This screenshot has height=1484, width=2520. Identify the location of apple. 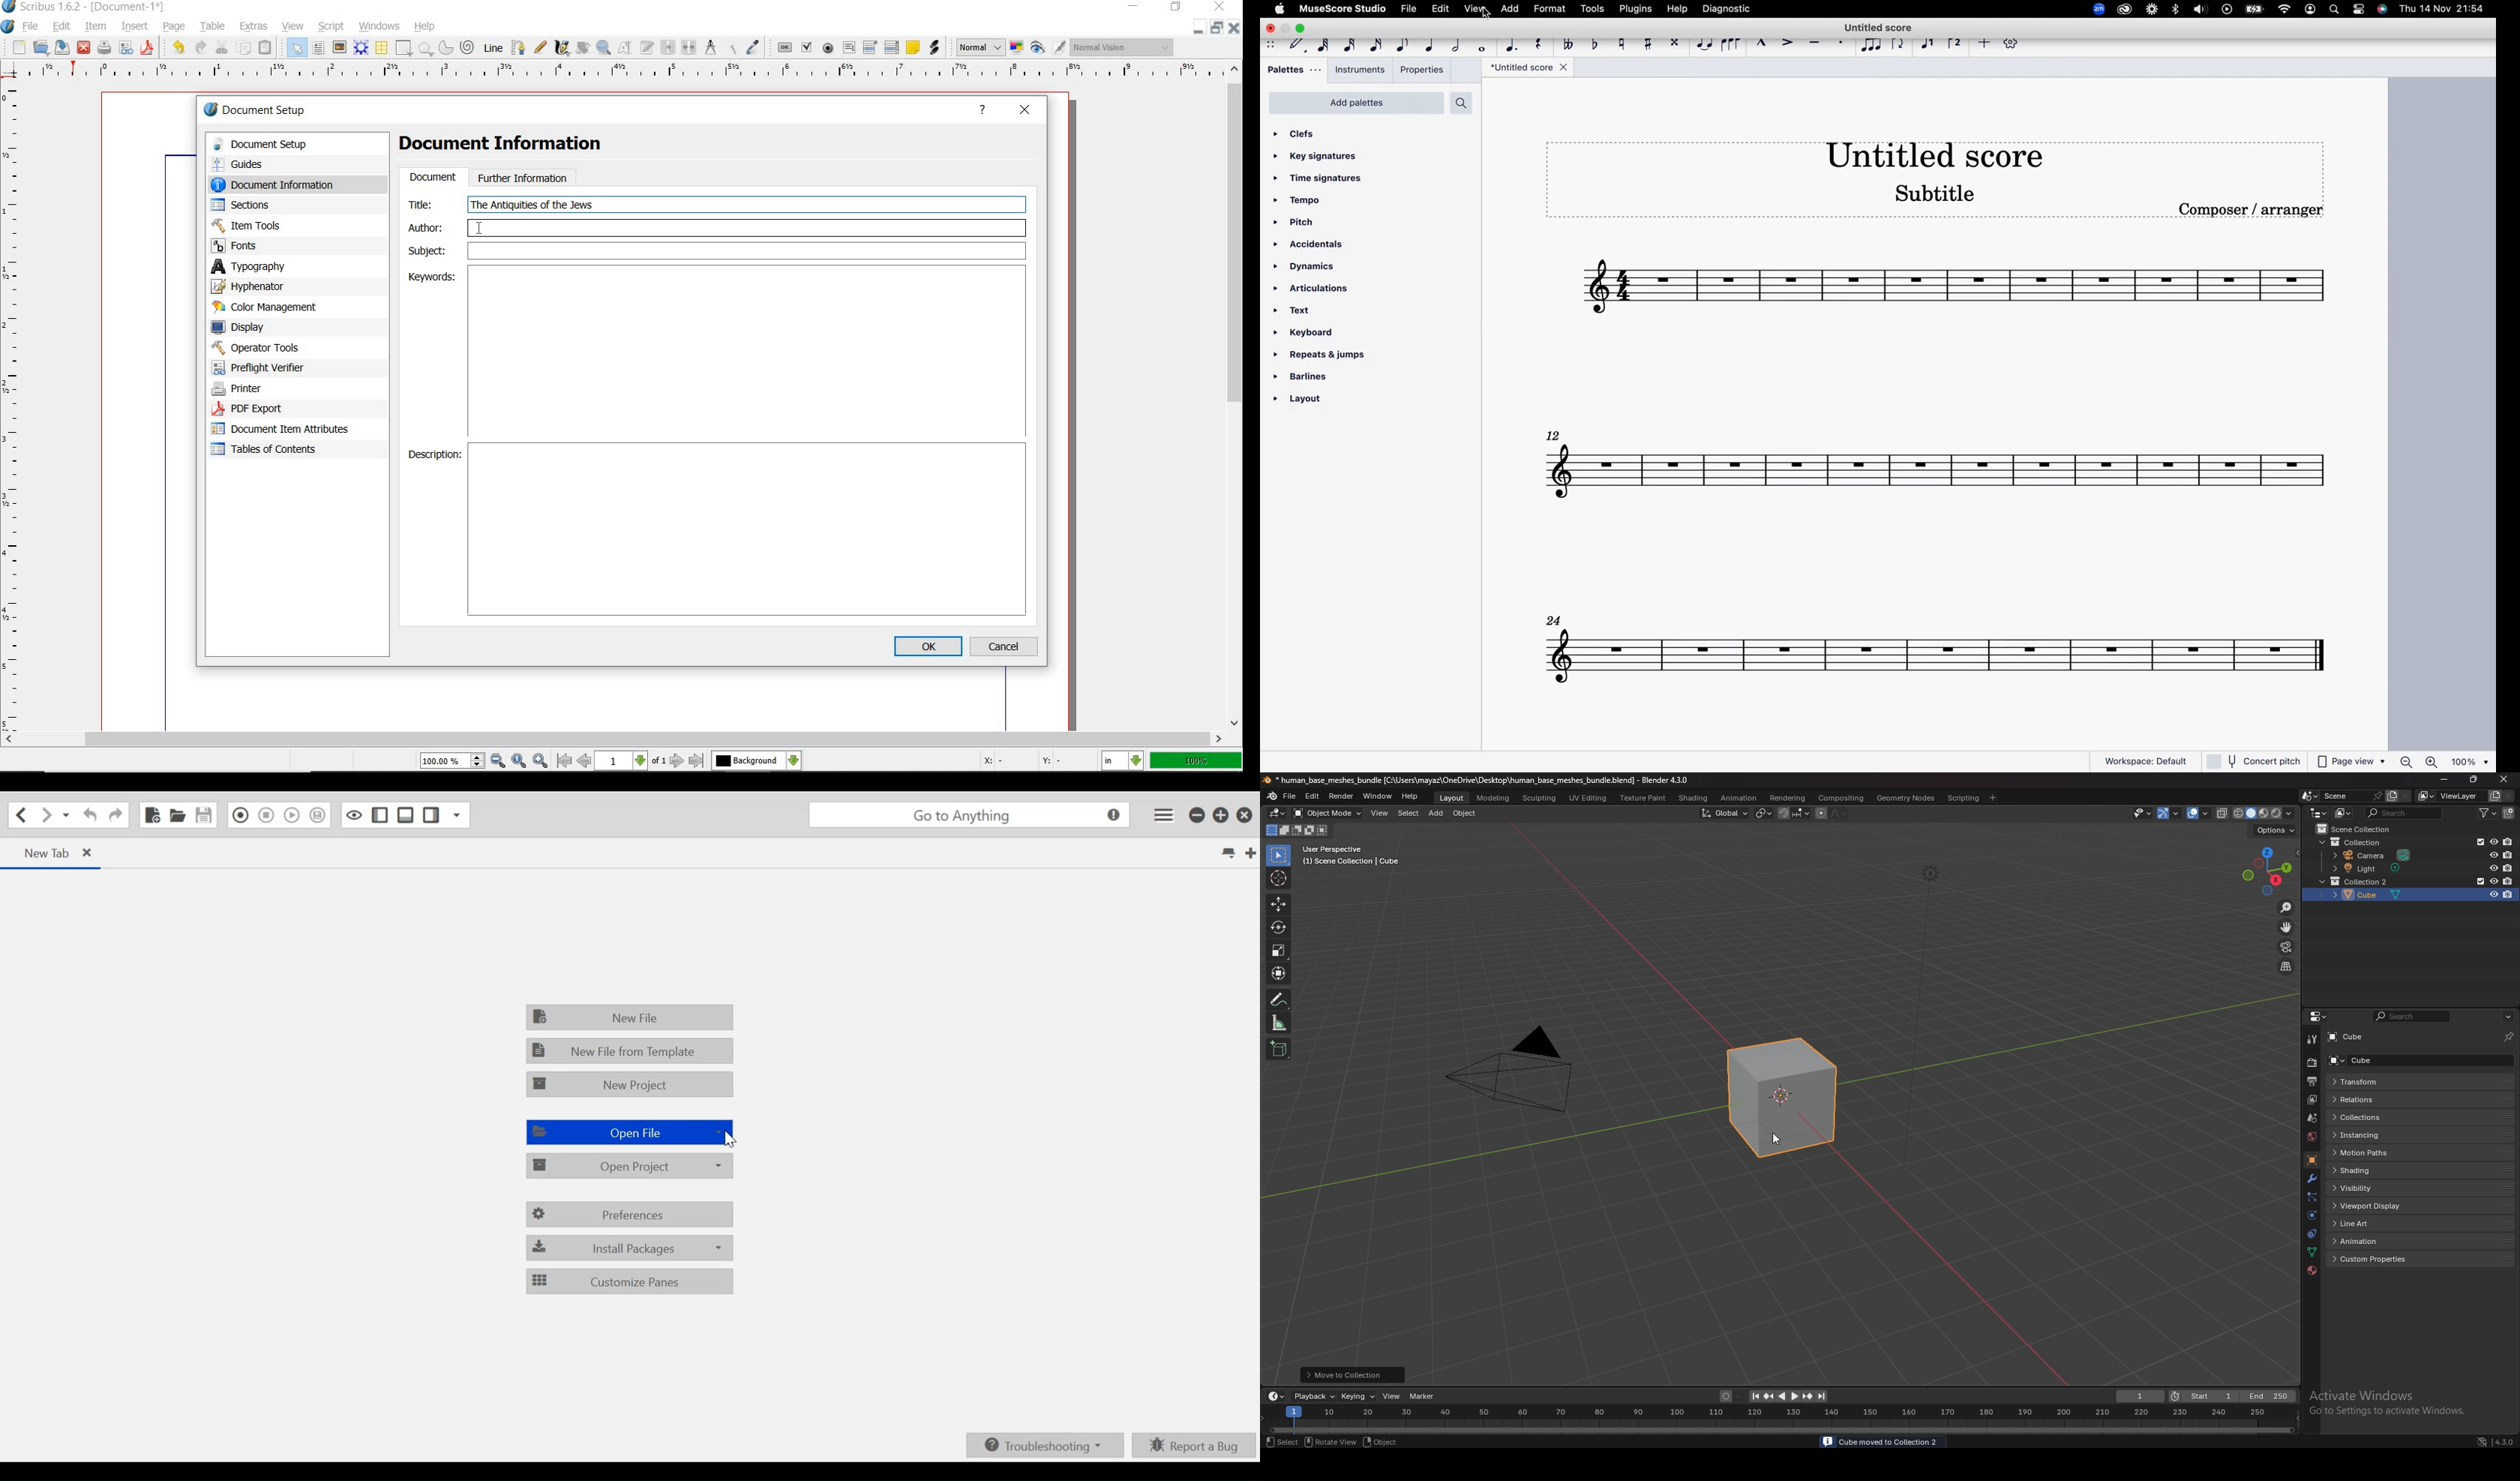
(1279, 9).